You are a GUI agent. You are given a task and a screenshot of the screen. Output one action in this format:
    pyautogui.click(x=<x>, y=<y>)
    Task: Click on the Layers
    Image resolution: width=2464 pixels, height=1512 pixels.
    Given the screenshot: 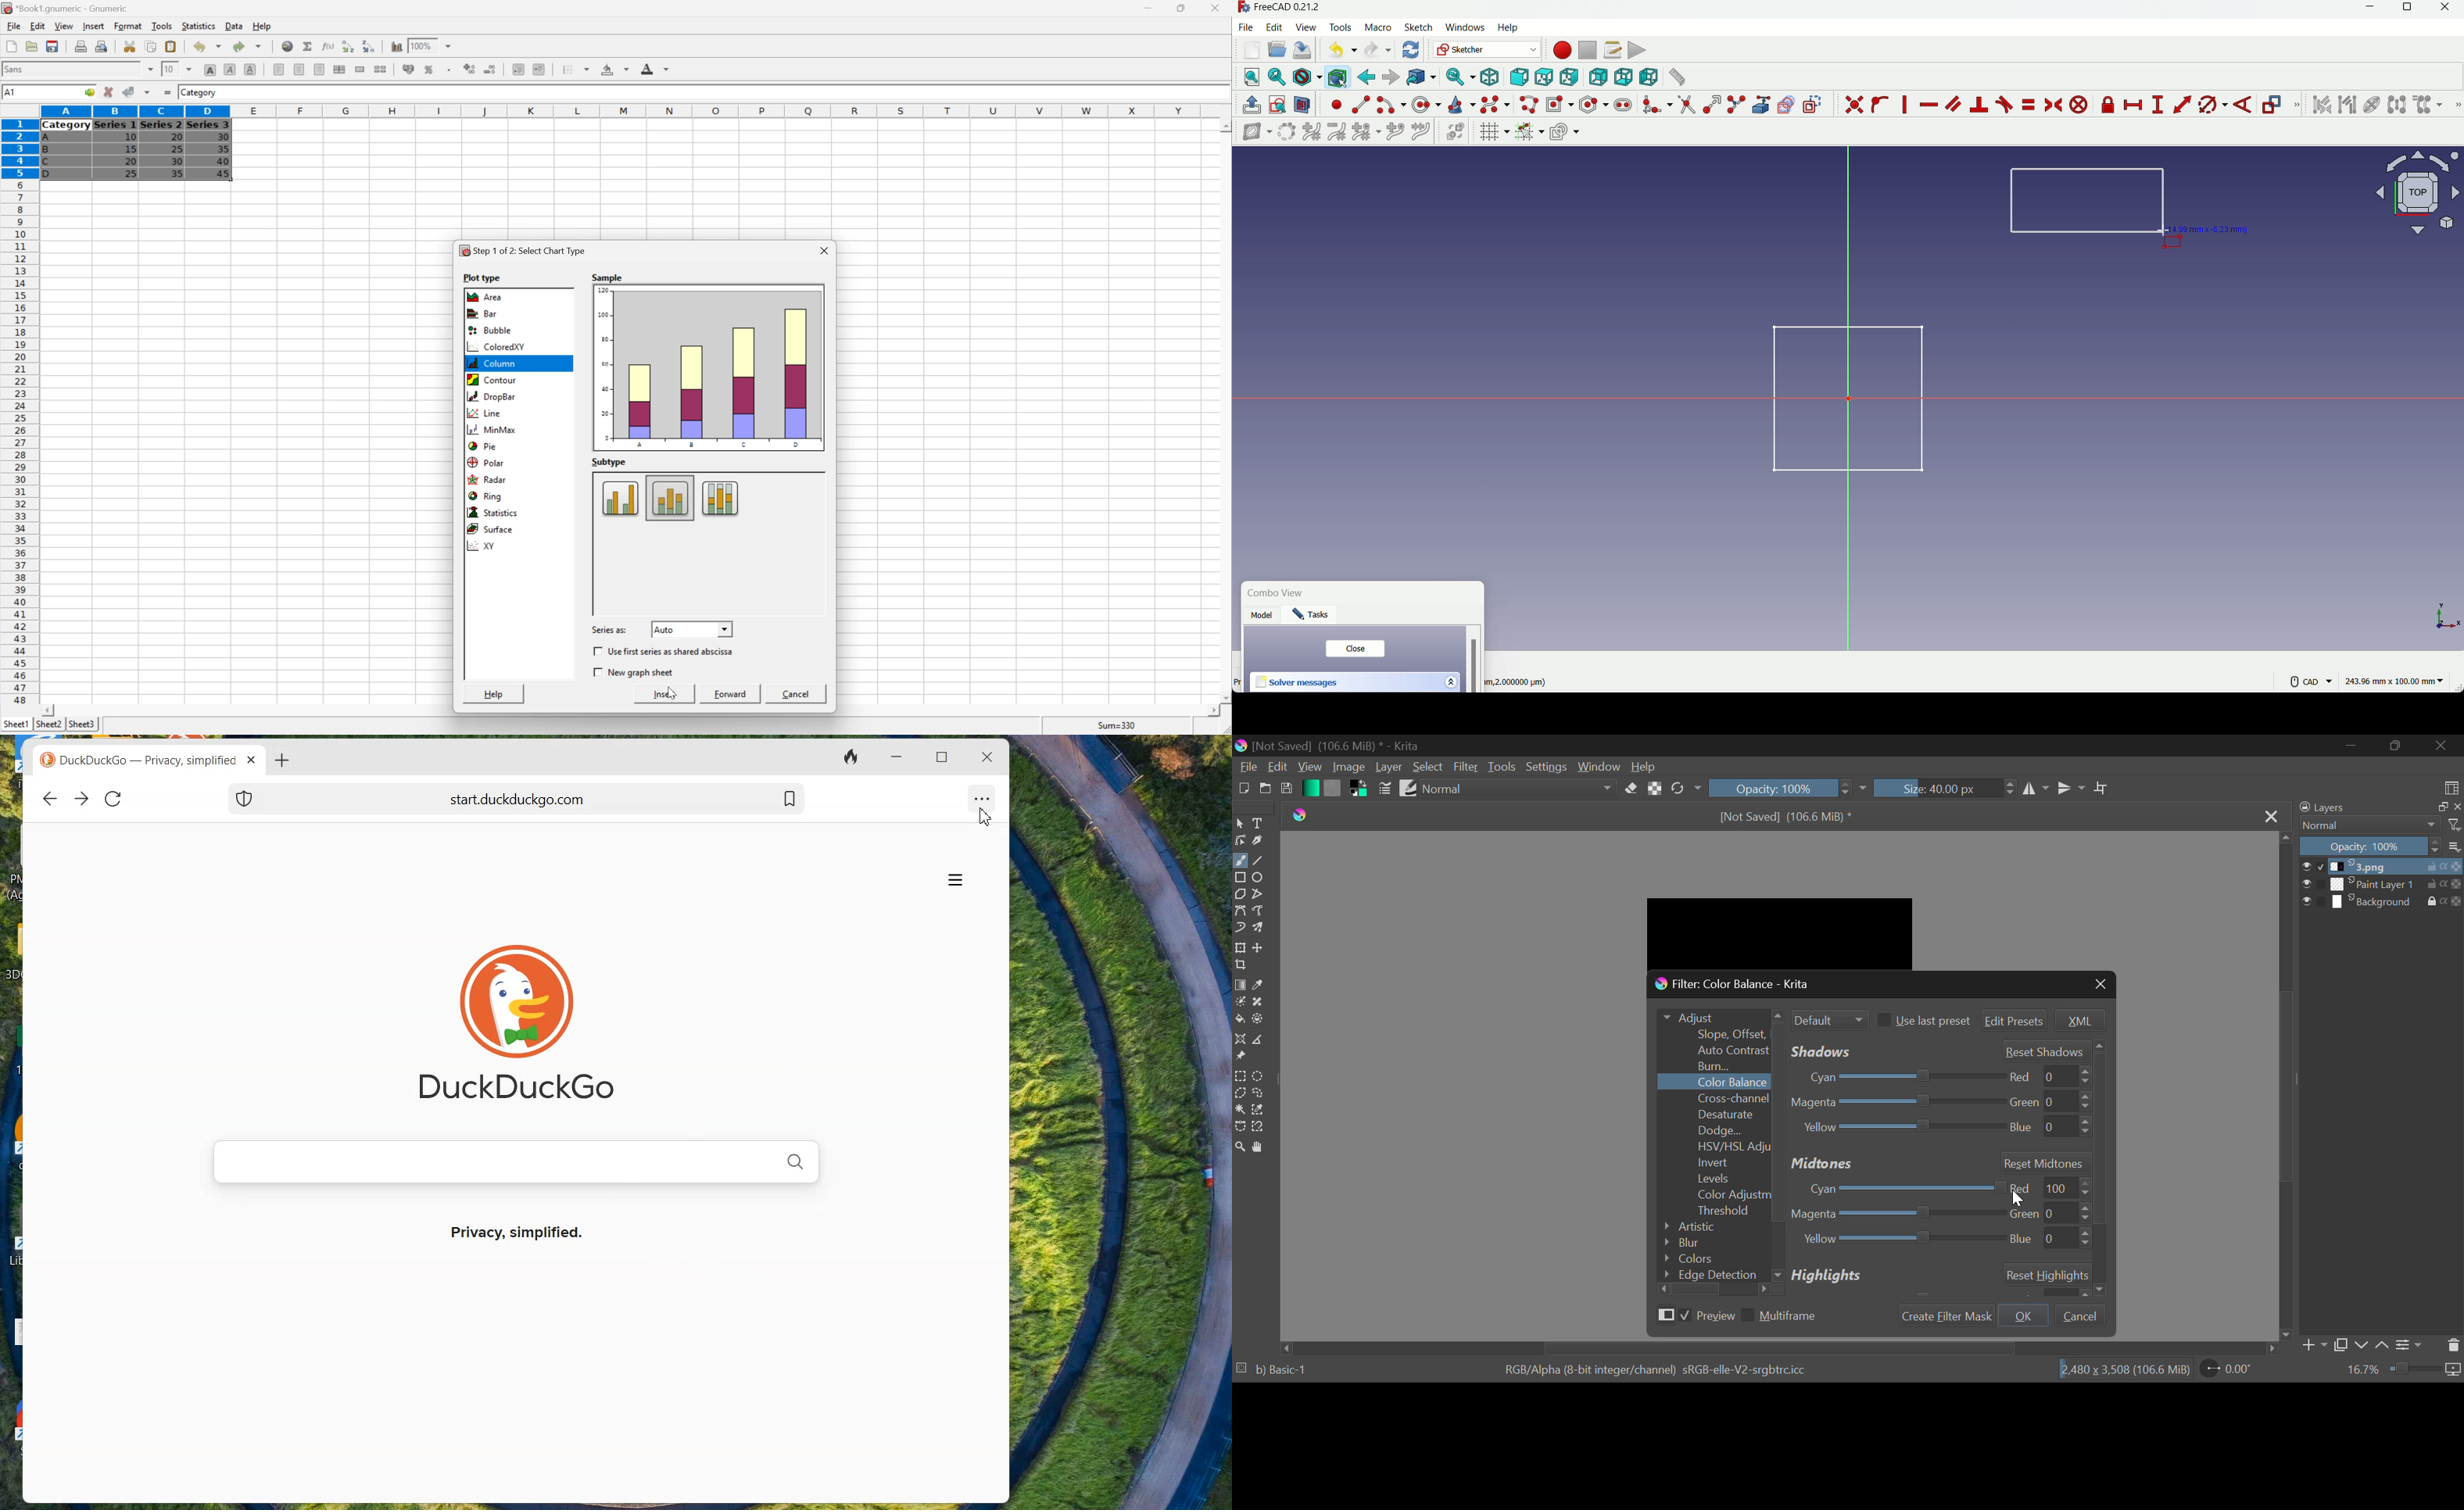 What is the action you would take?
    pyautogui.click(x=2364, y=808)
    